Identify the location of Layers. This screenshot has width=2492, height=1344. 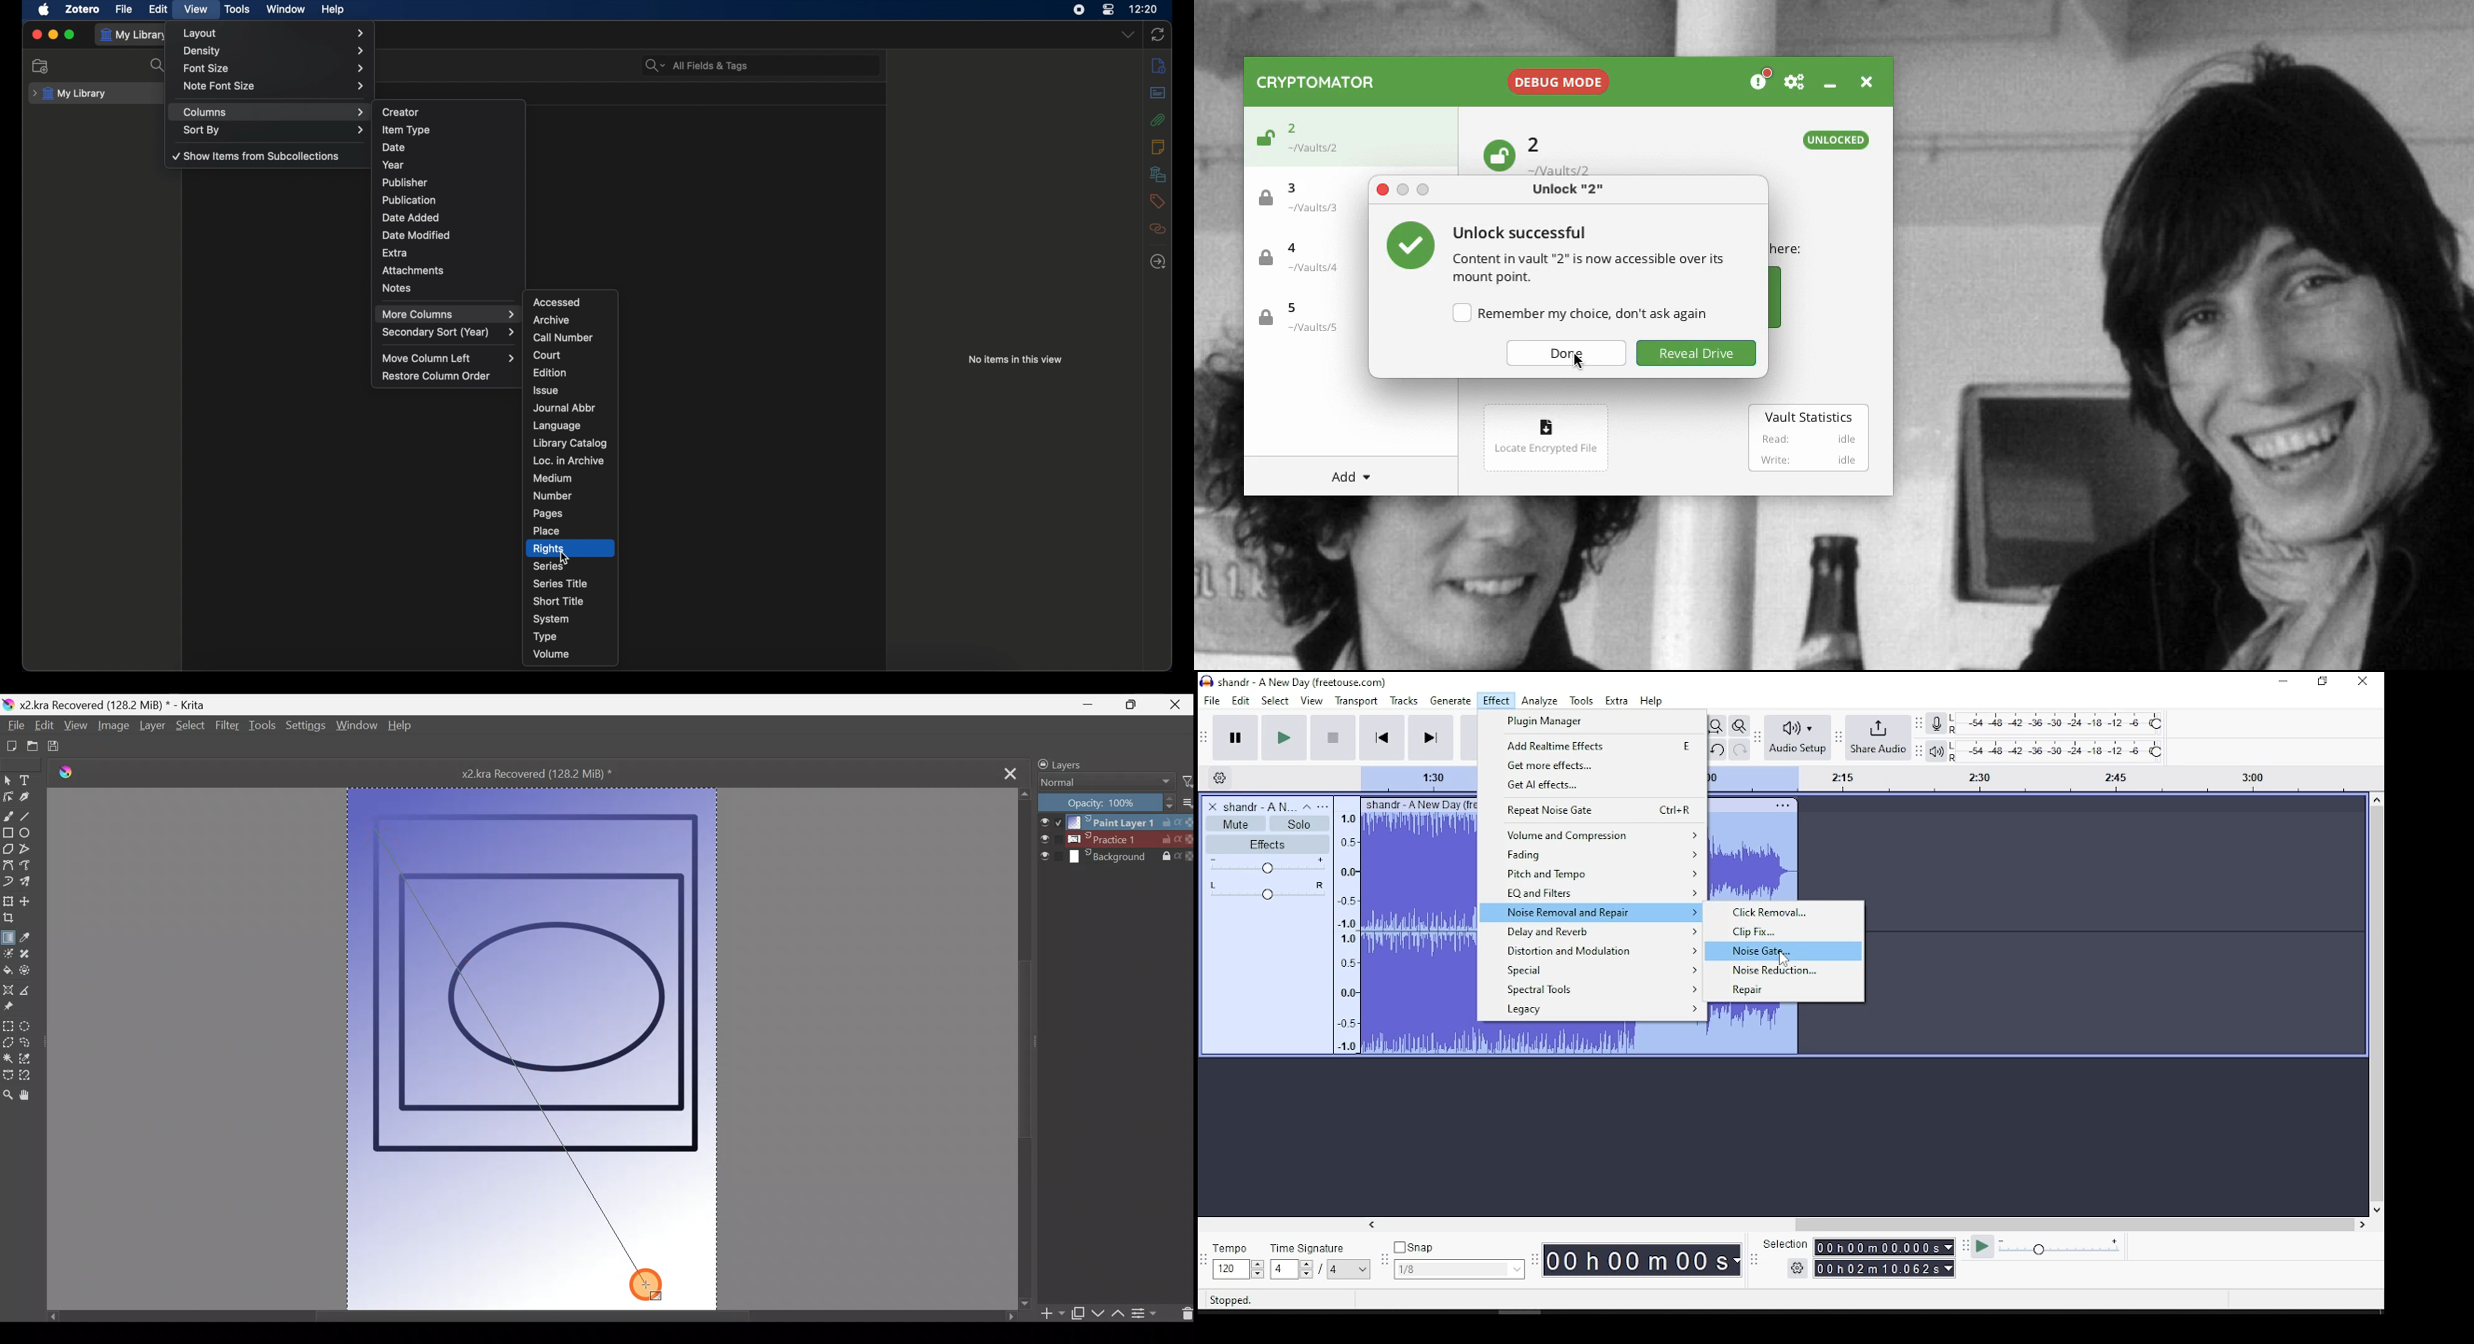
(1093, 762).